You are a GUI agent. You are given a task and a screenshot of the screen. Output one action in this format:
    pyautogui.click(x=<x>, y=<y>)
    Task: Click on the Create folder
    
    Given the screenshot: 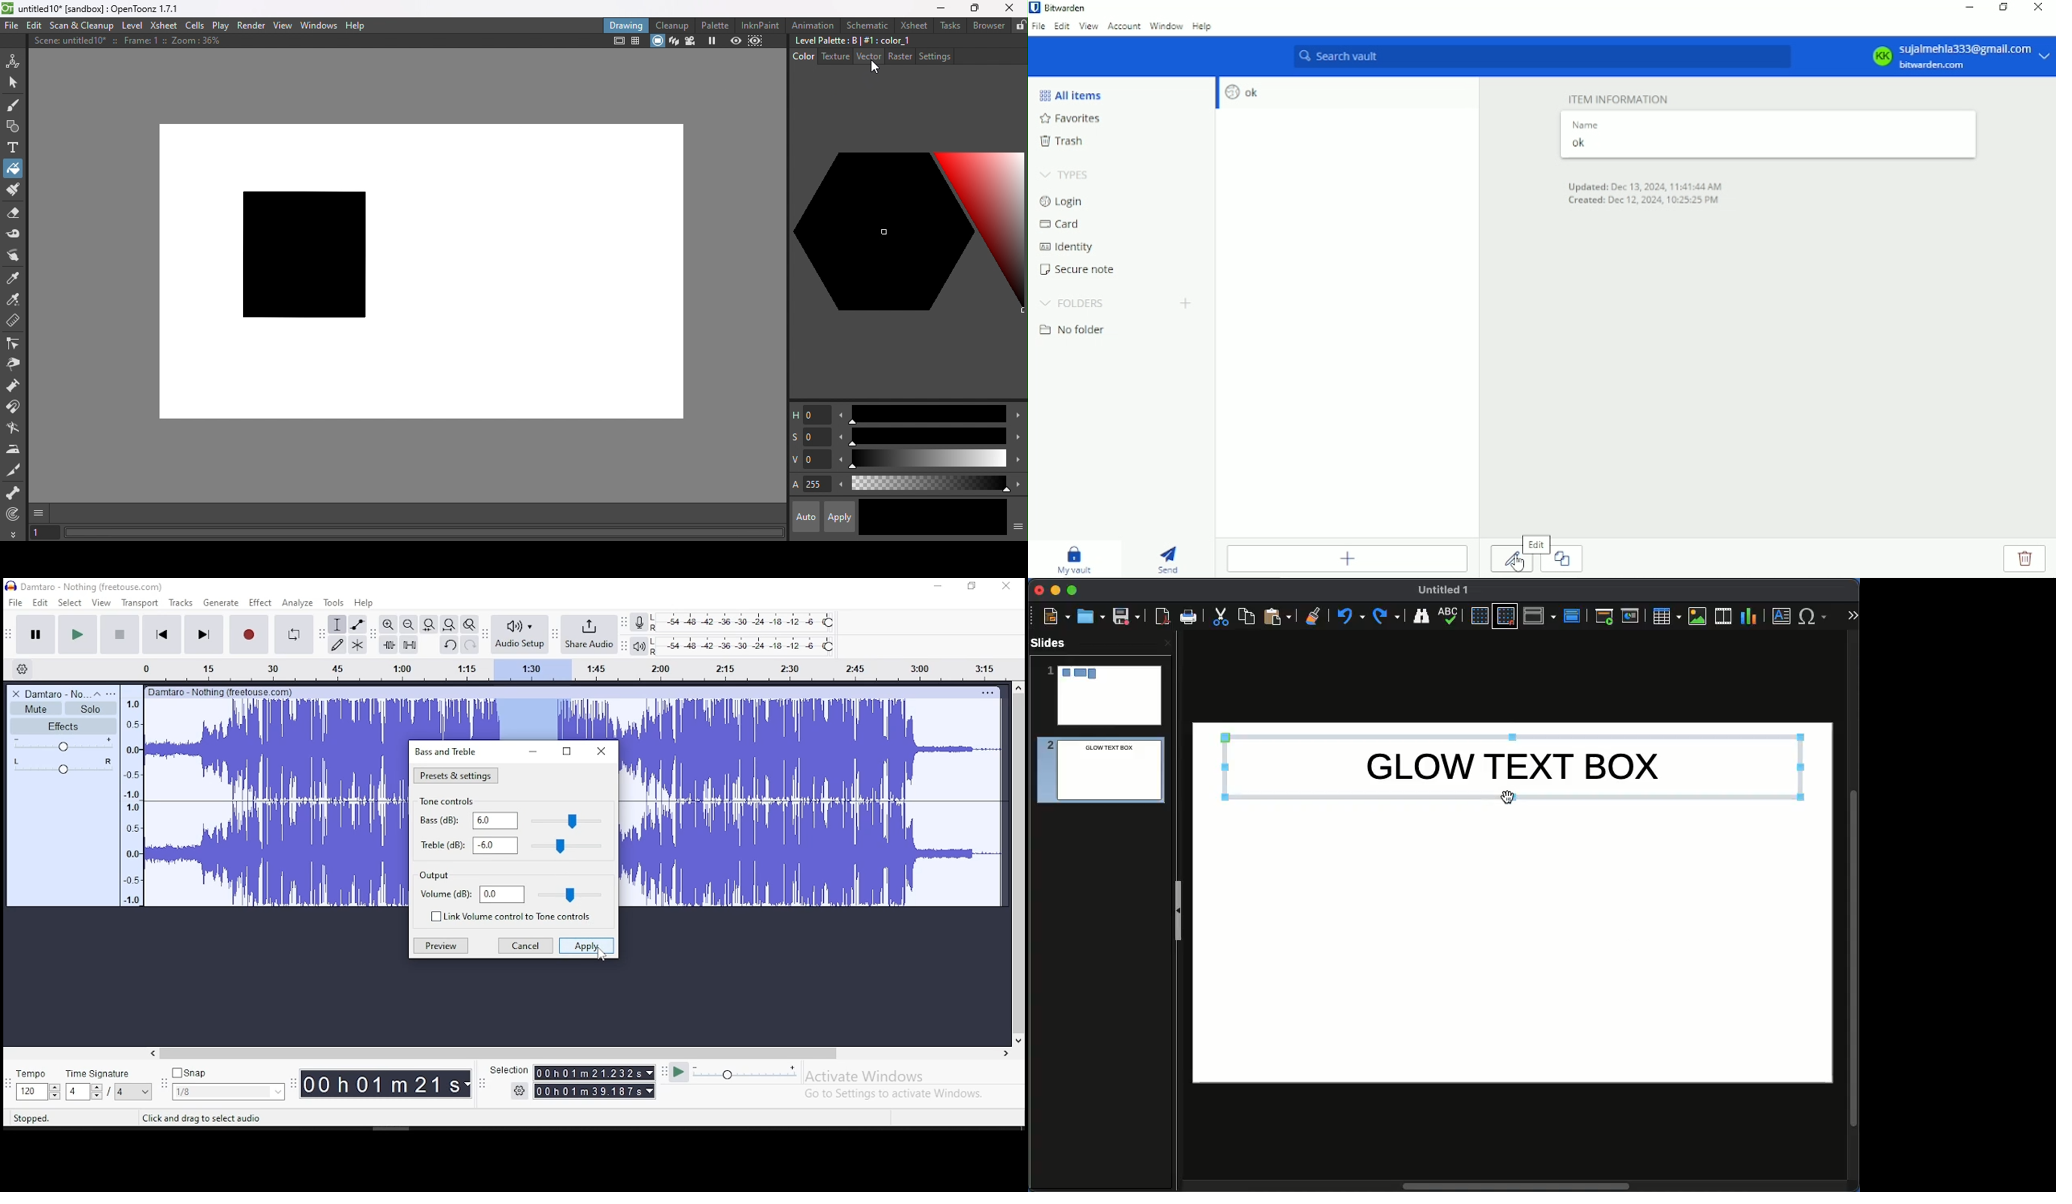 What is the action you would take?
    pyautogui.click(x=1187, y=303)
    